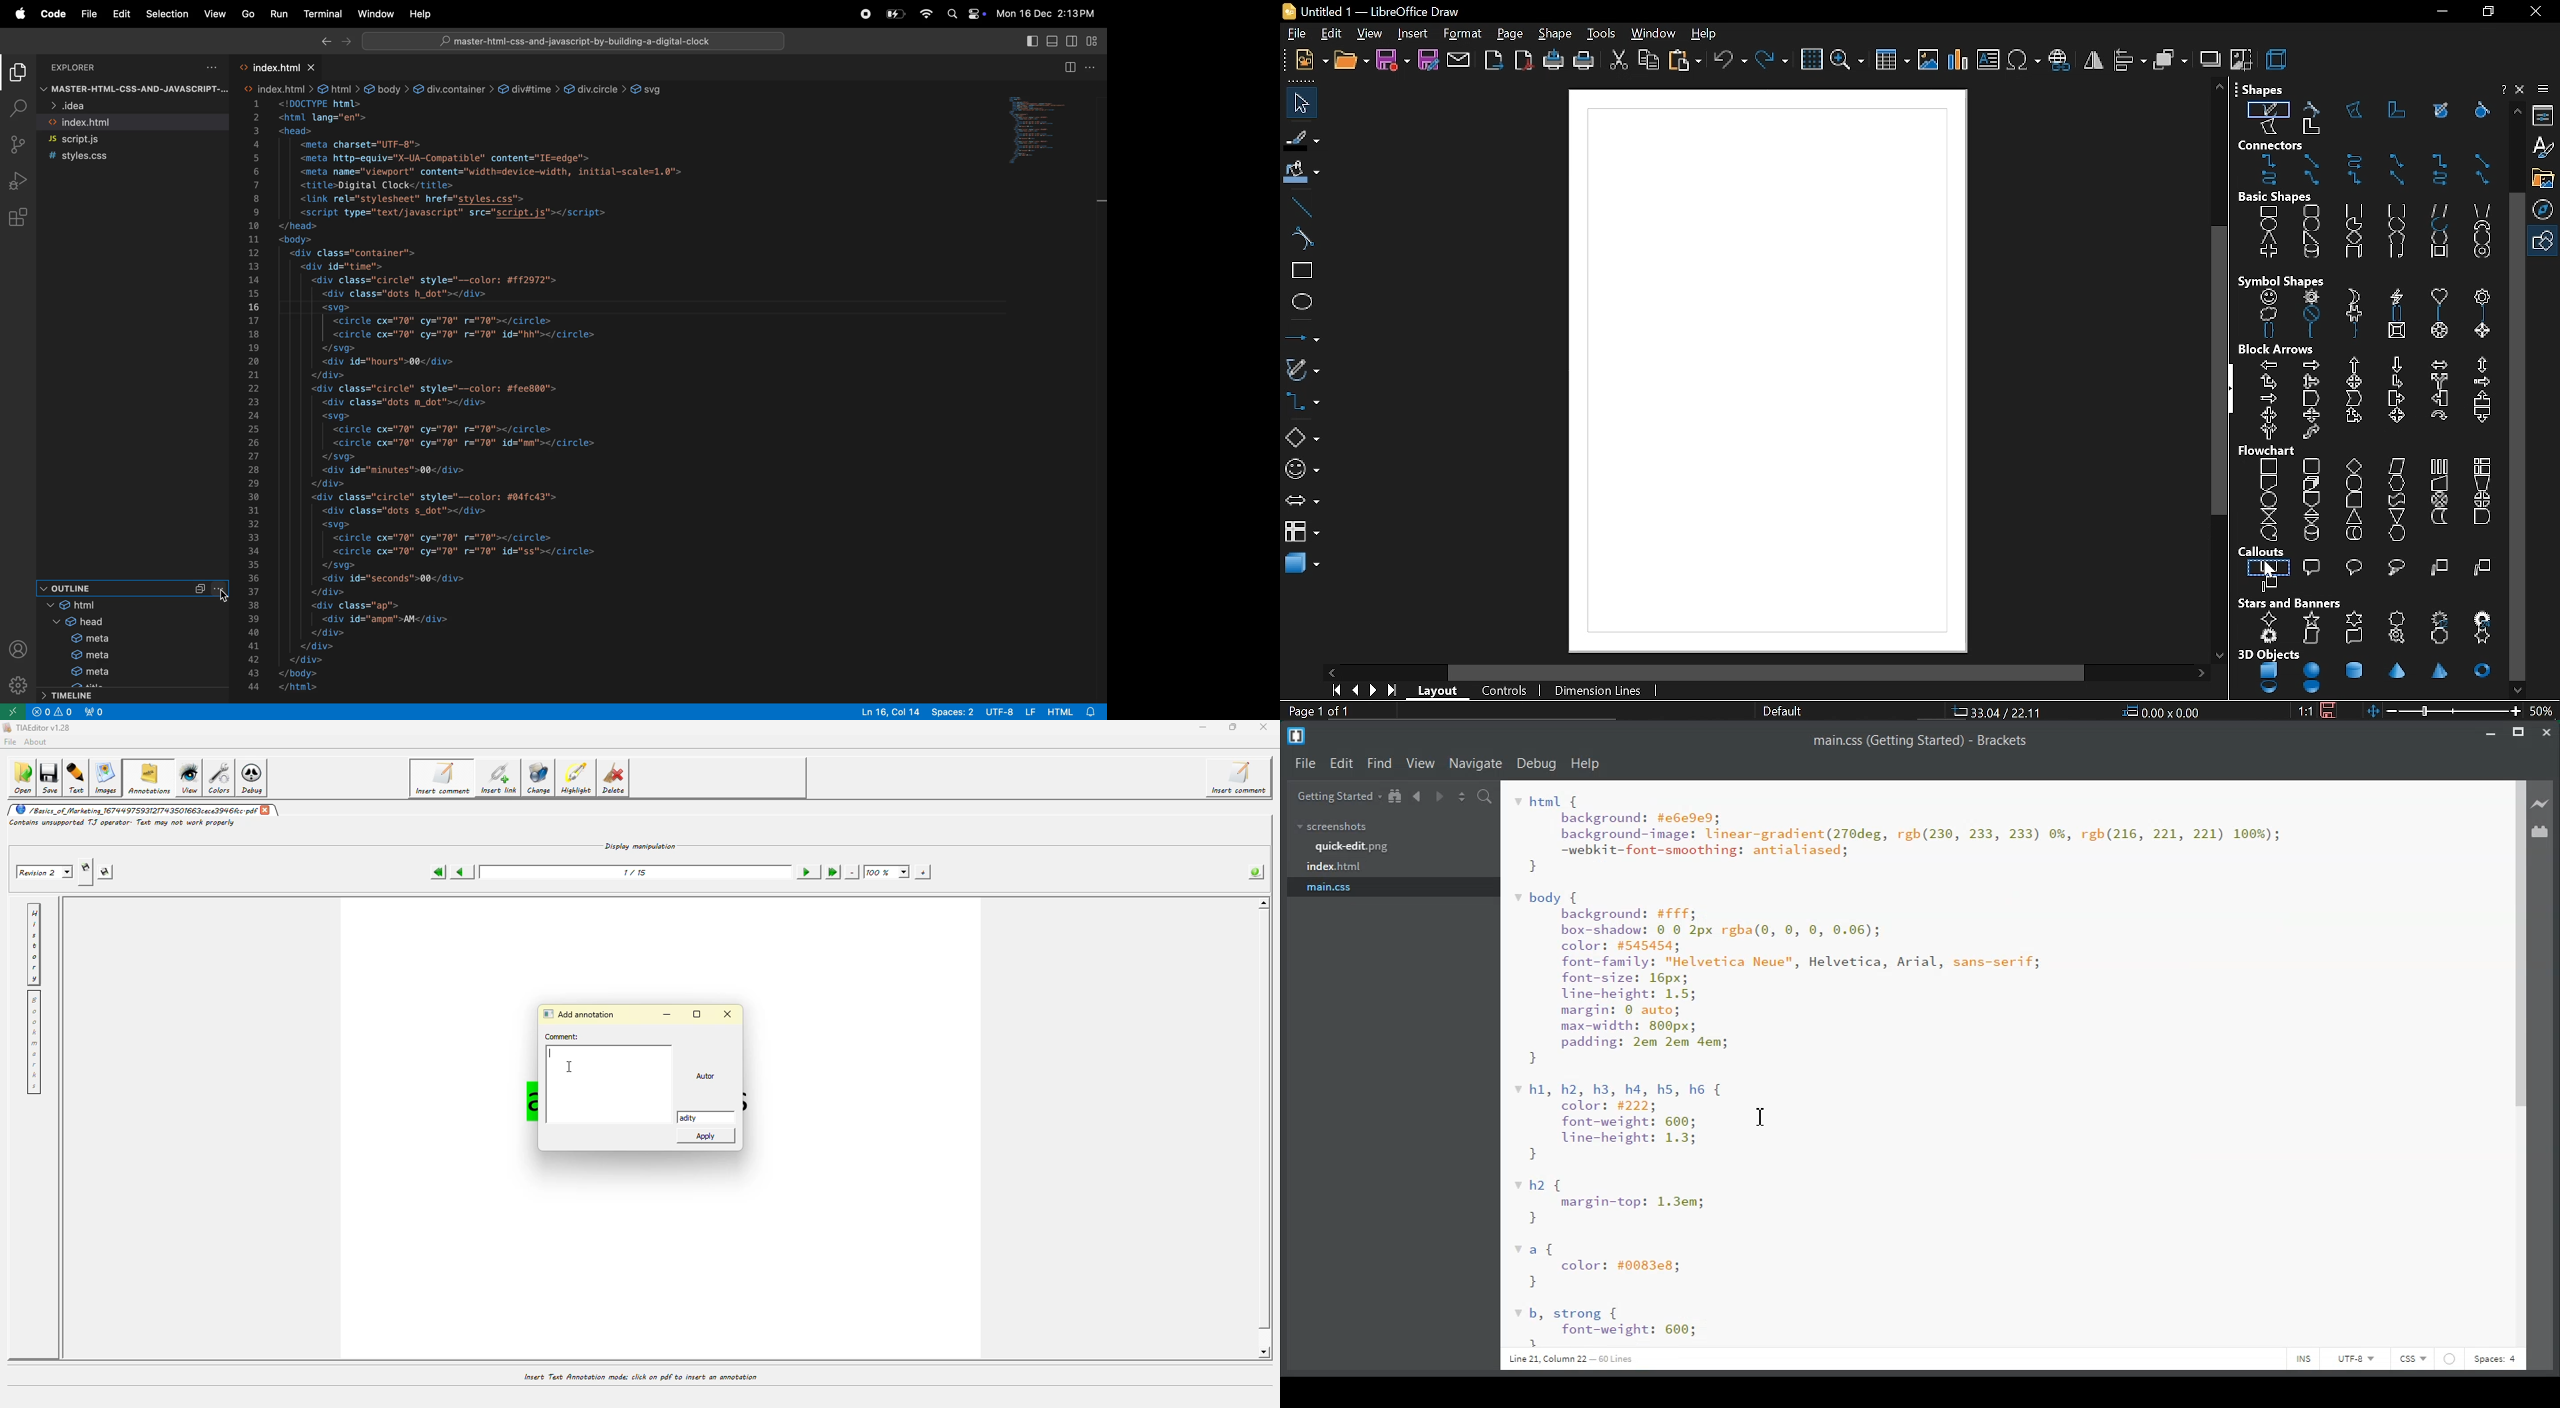 This screenshot has width=2576, height=1428. What do you see at coordinates (2296, 1361) in the screenshot?
I see `INS` at bounding box center [2296, 1361].